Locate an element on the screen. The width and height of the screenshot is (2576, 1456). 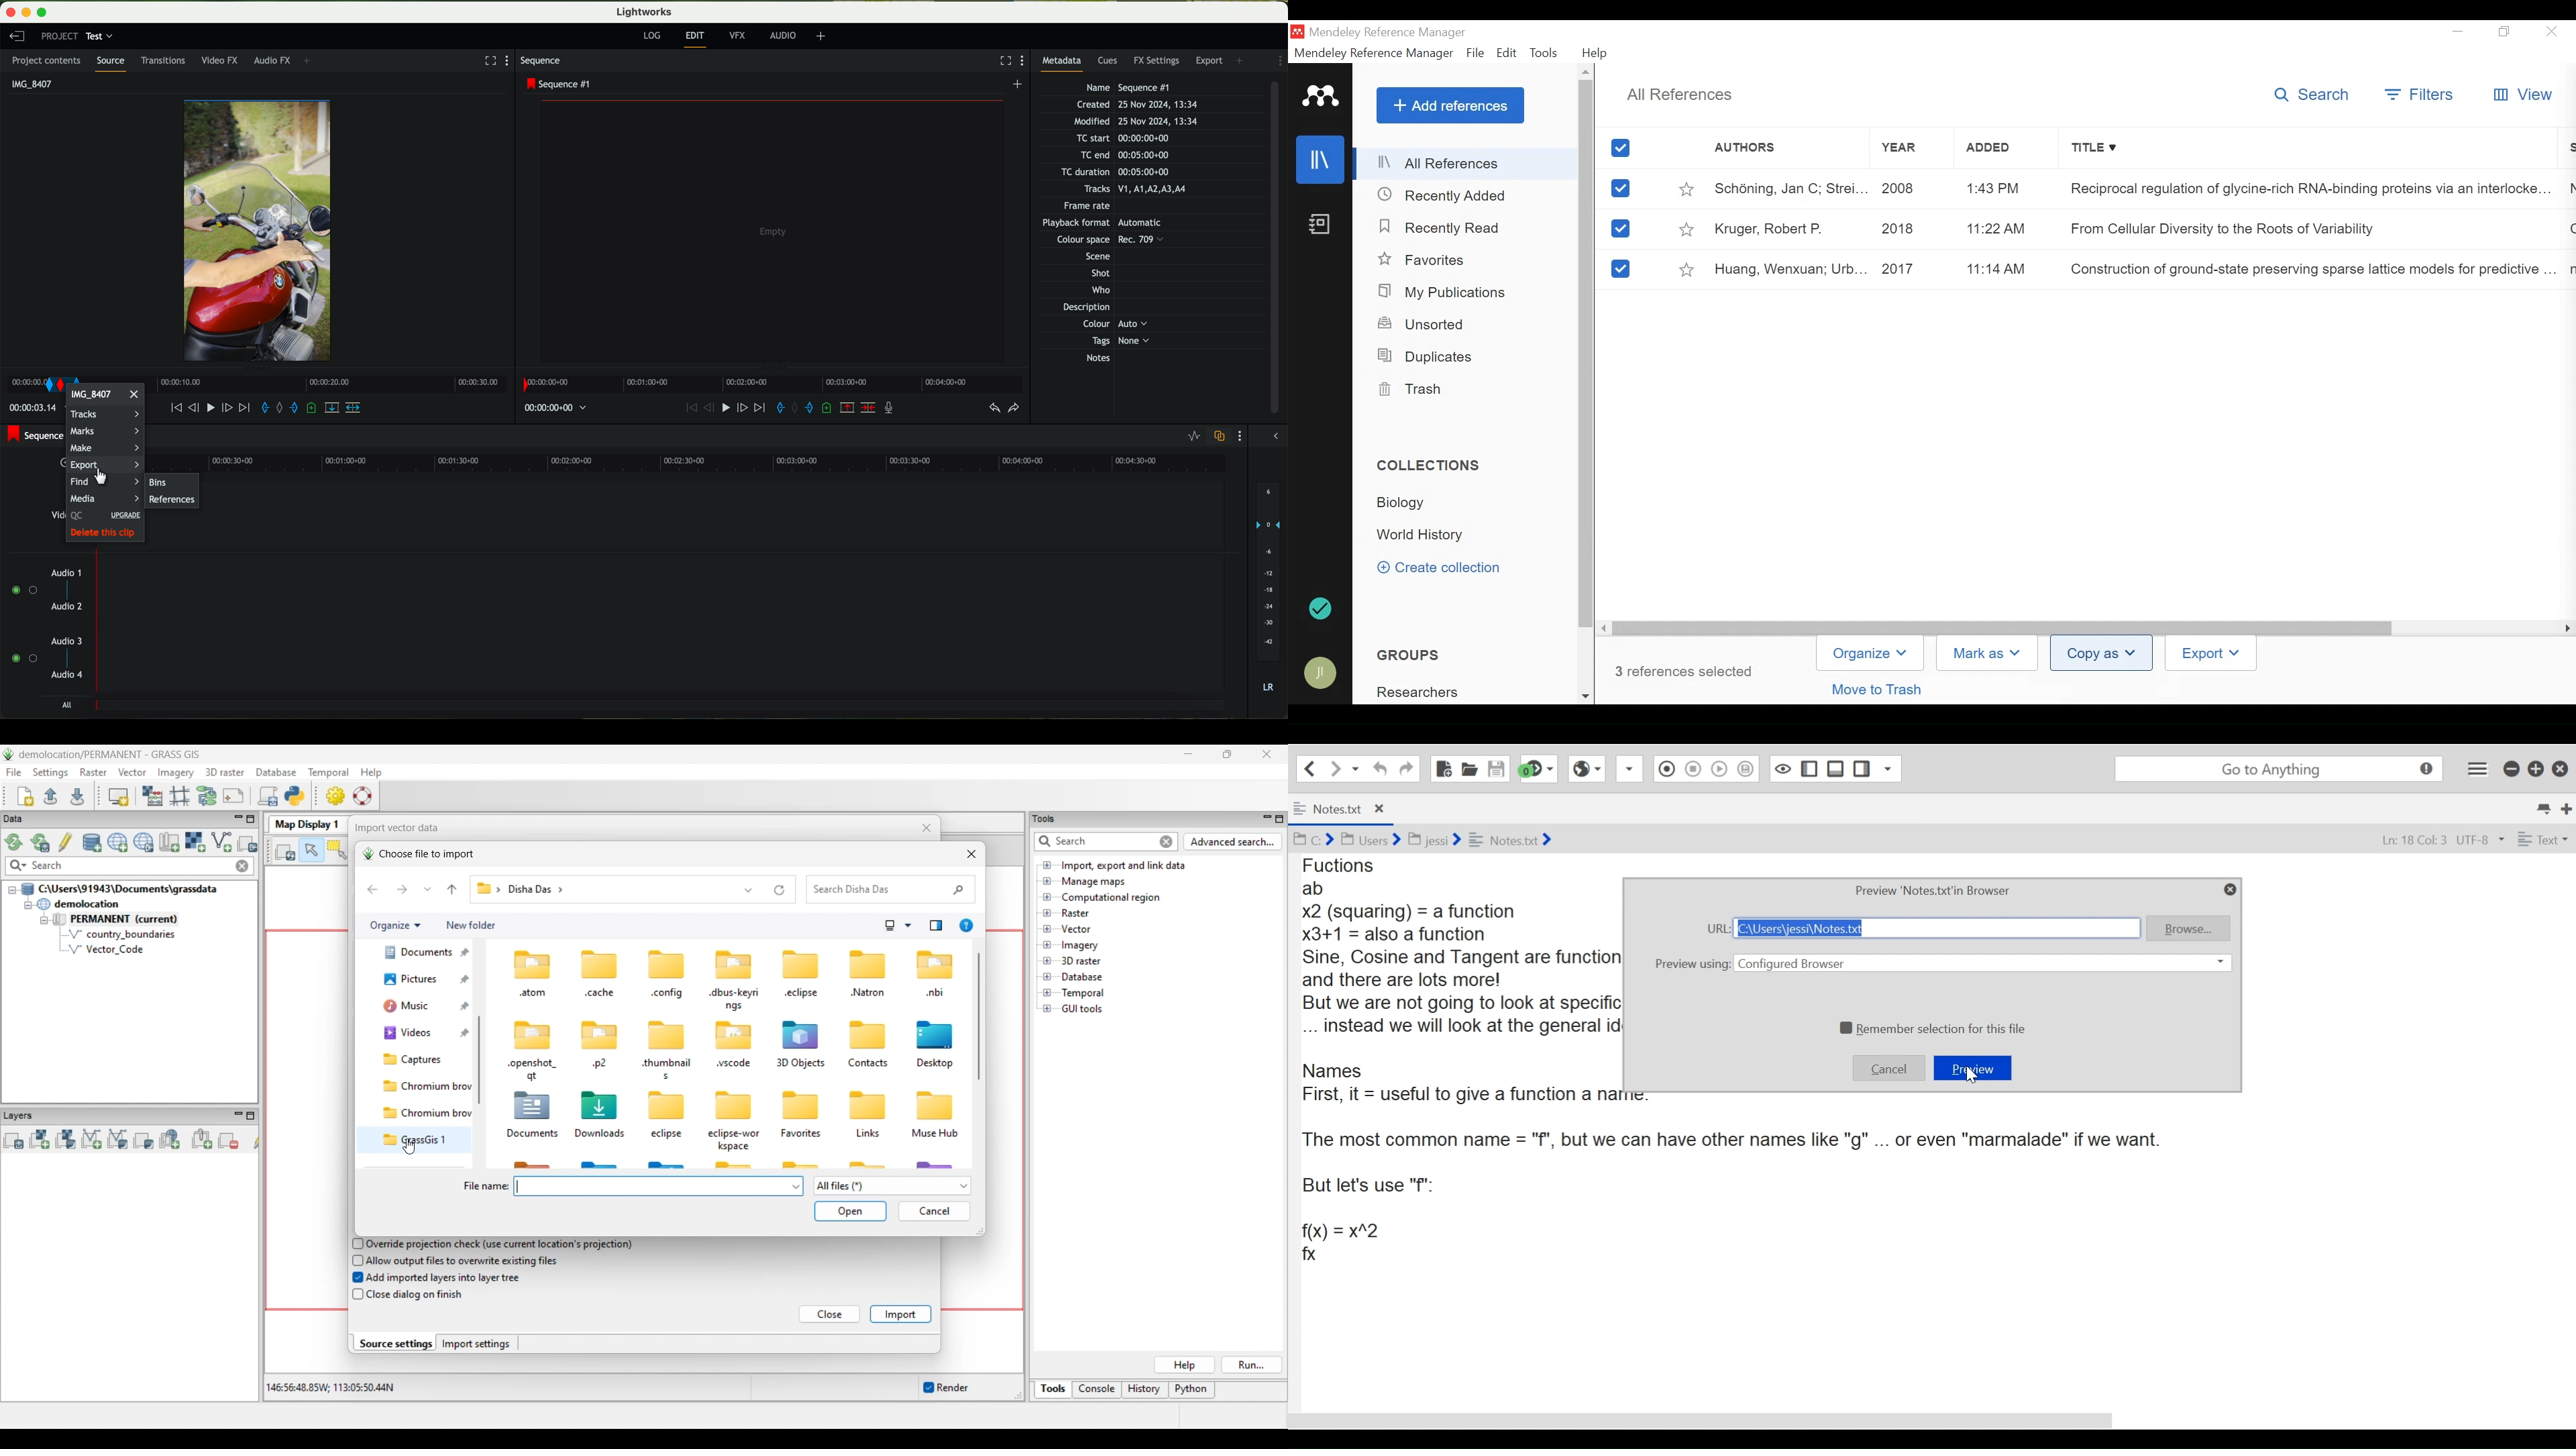
Edit is located at coordinates (1506, 53).